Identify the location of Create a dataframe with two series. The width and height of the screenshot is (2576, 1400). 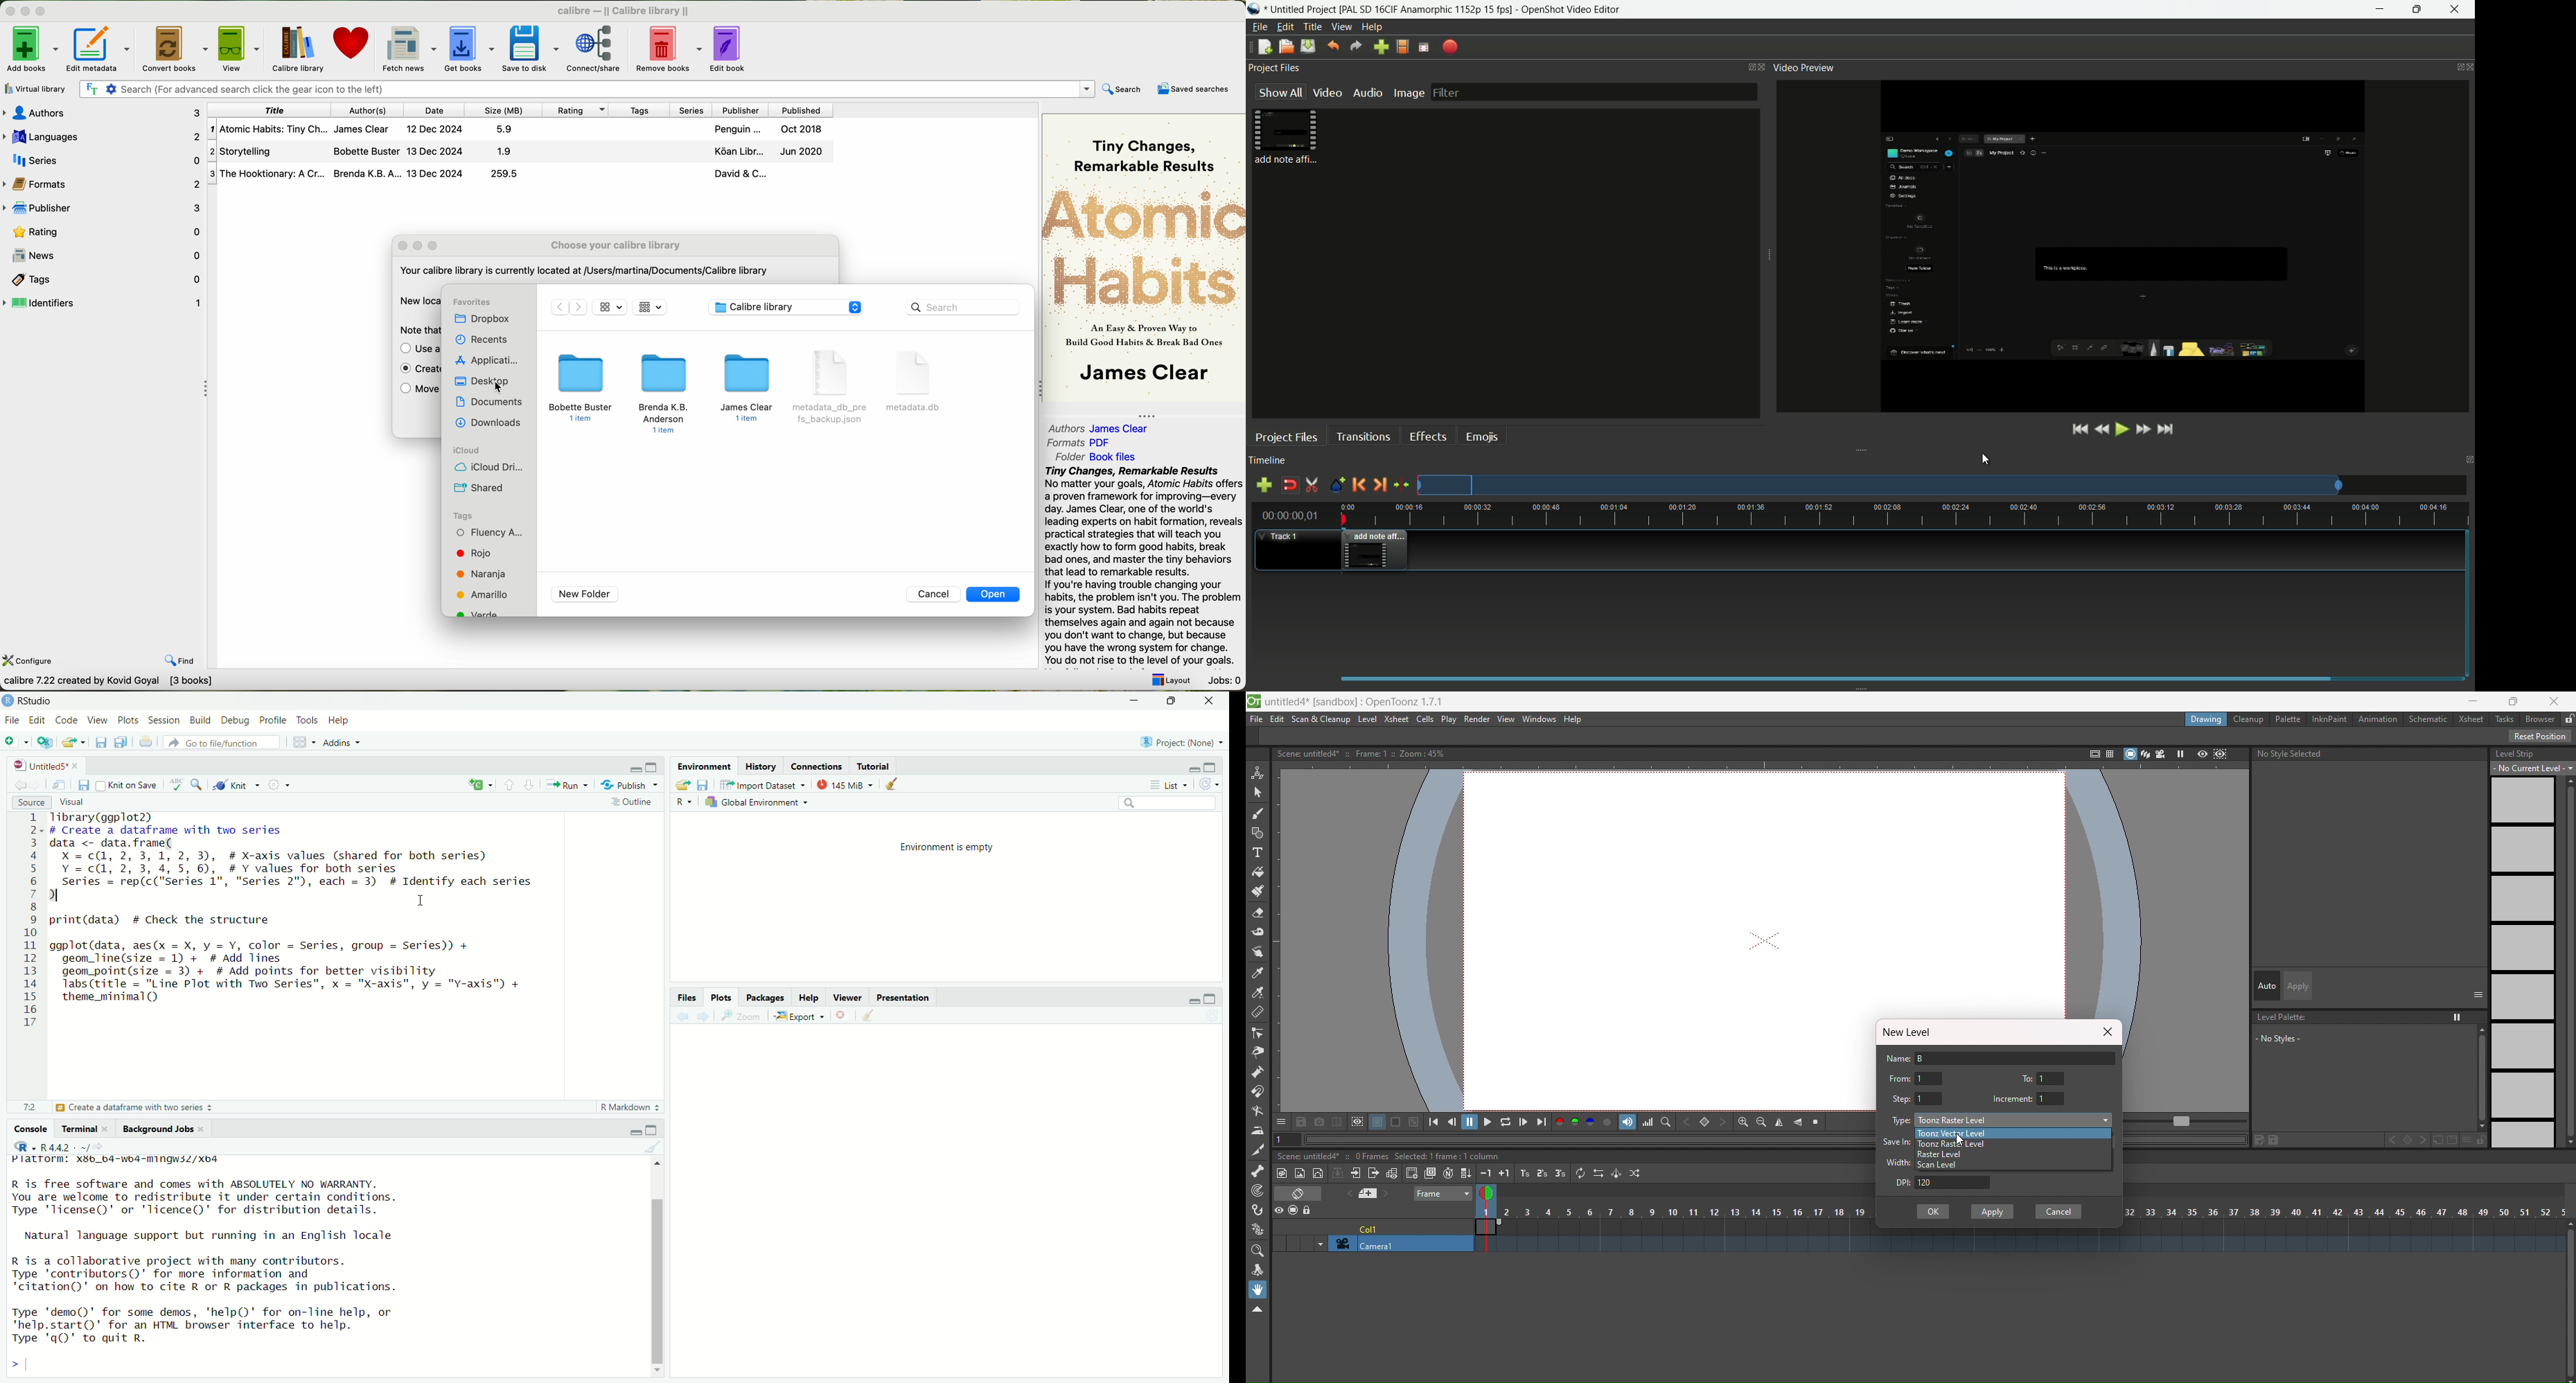
(135, 1108).